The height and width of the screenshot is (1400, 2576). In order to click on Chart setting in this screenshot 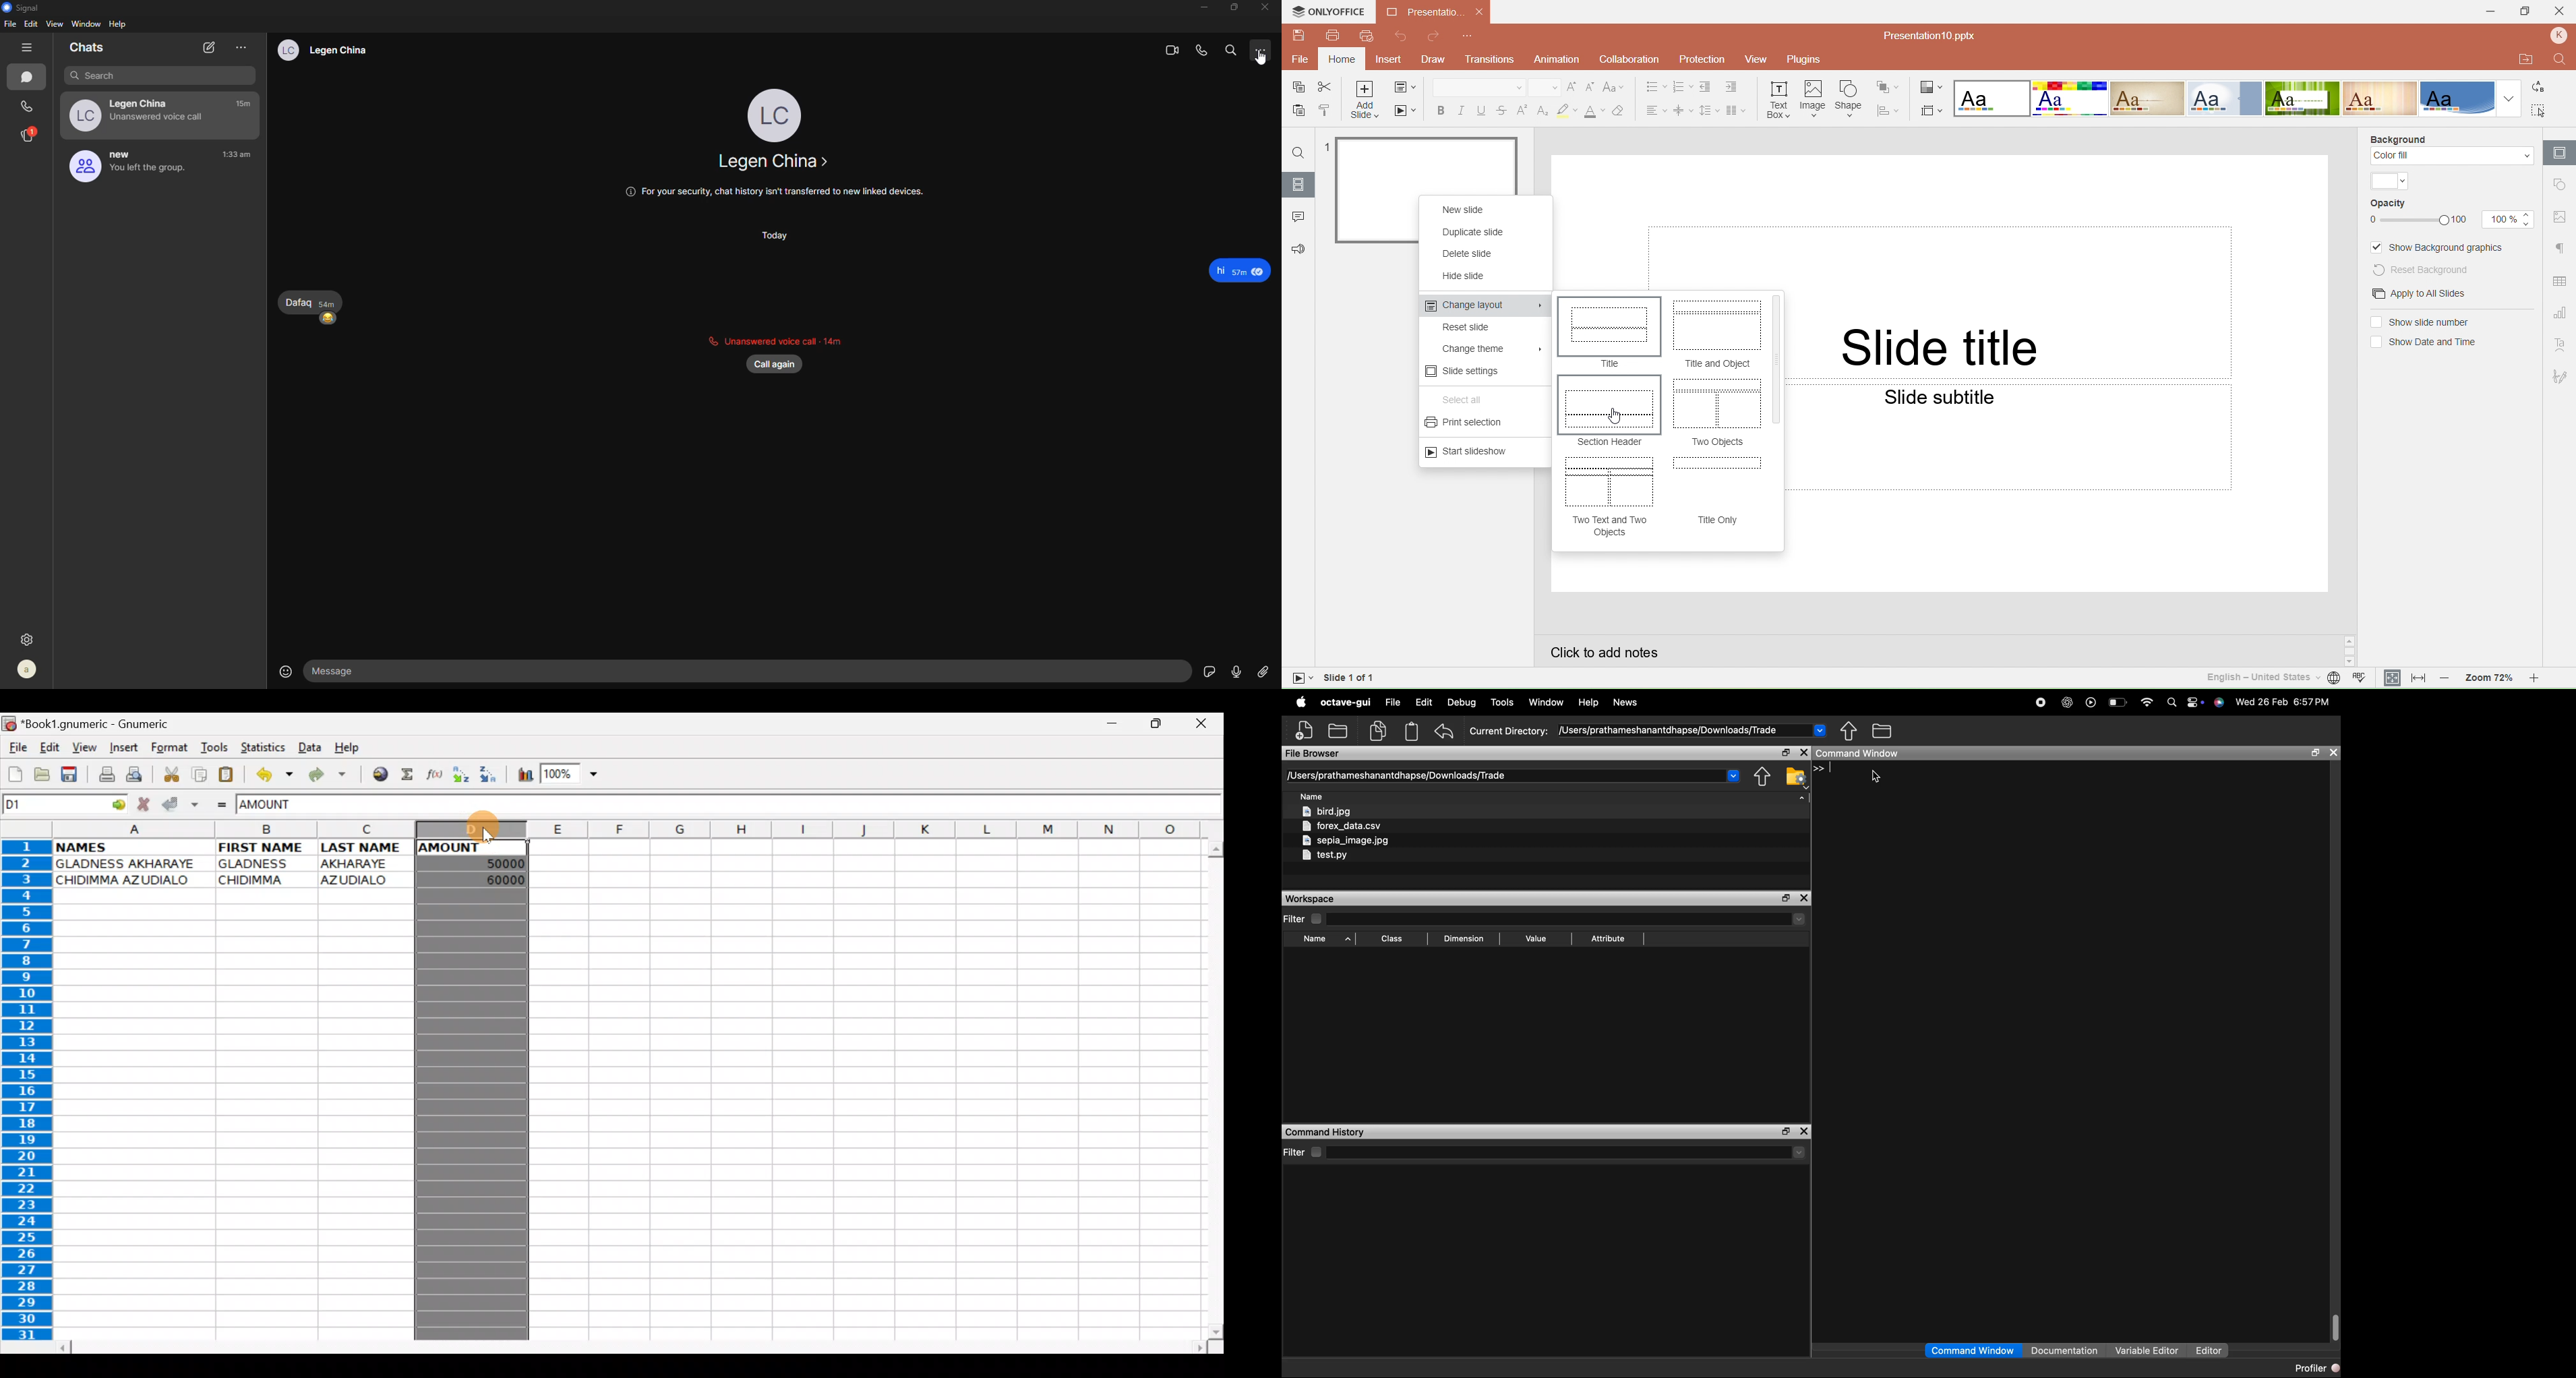, I will do `click(2561, 311)`.